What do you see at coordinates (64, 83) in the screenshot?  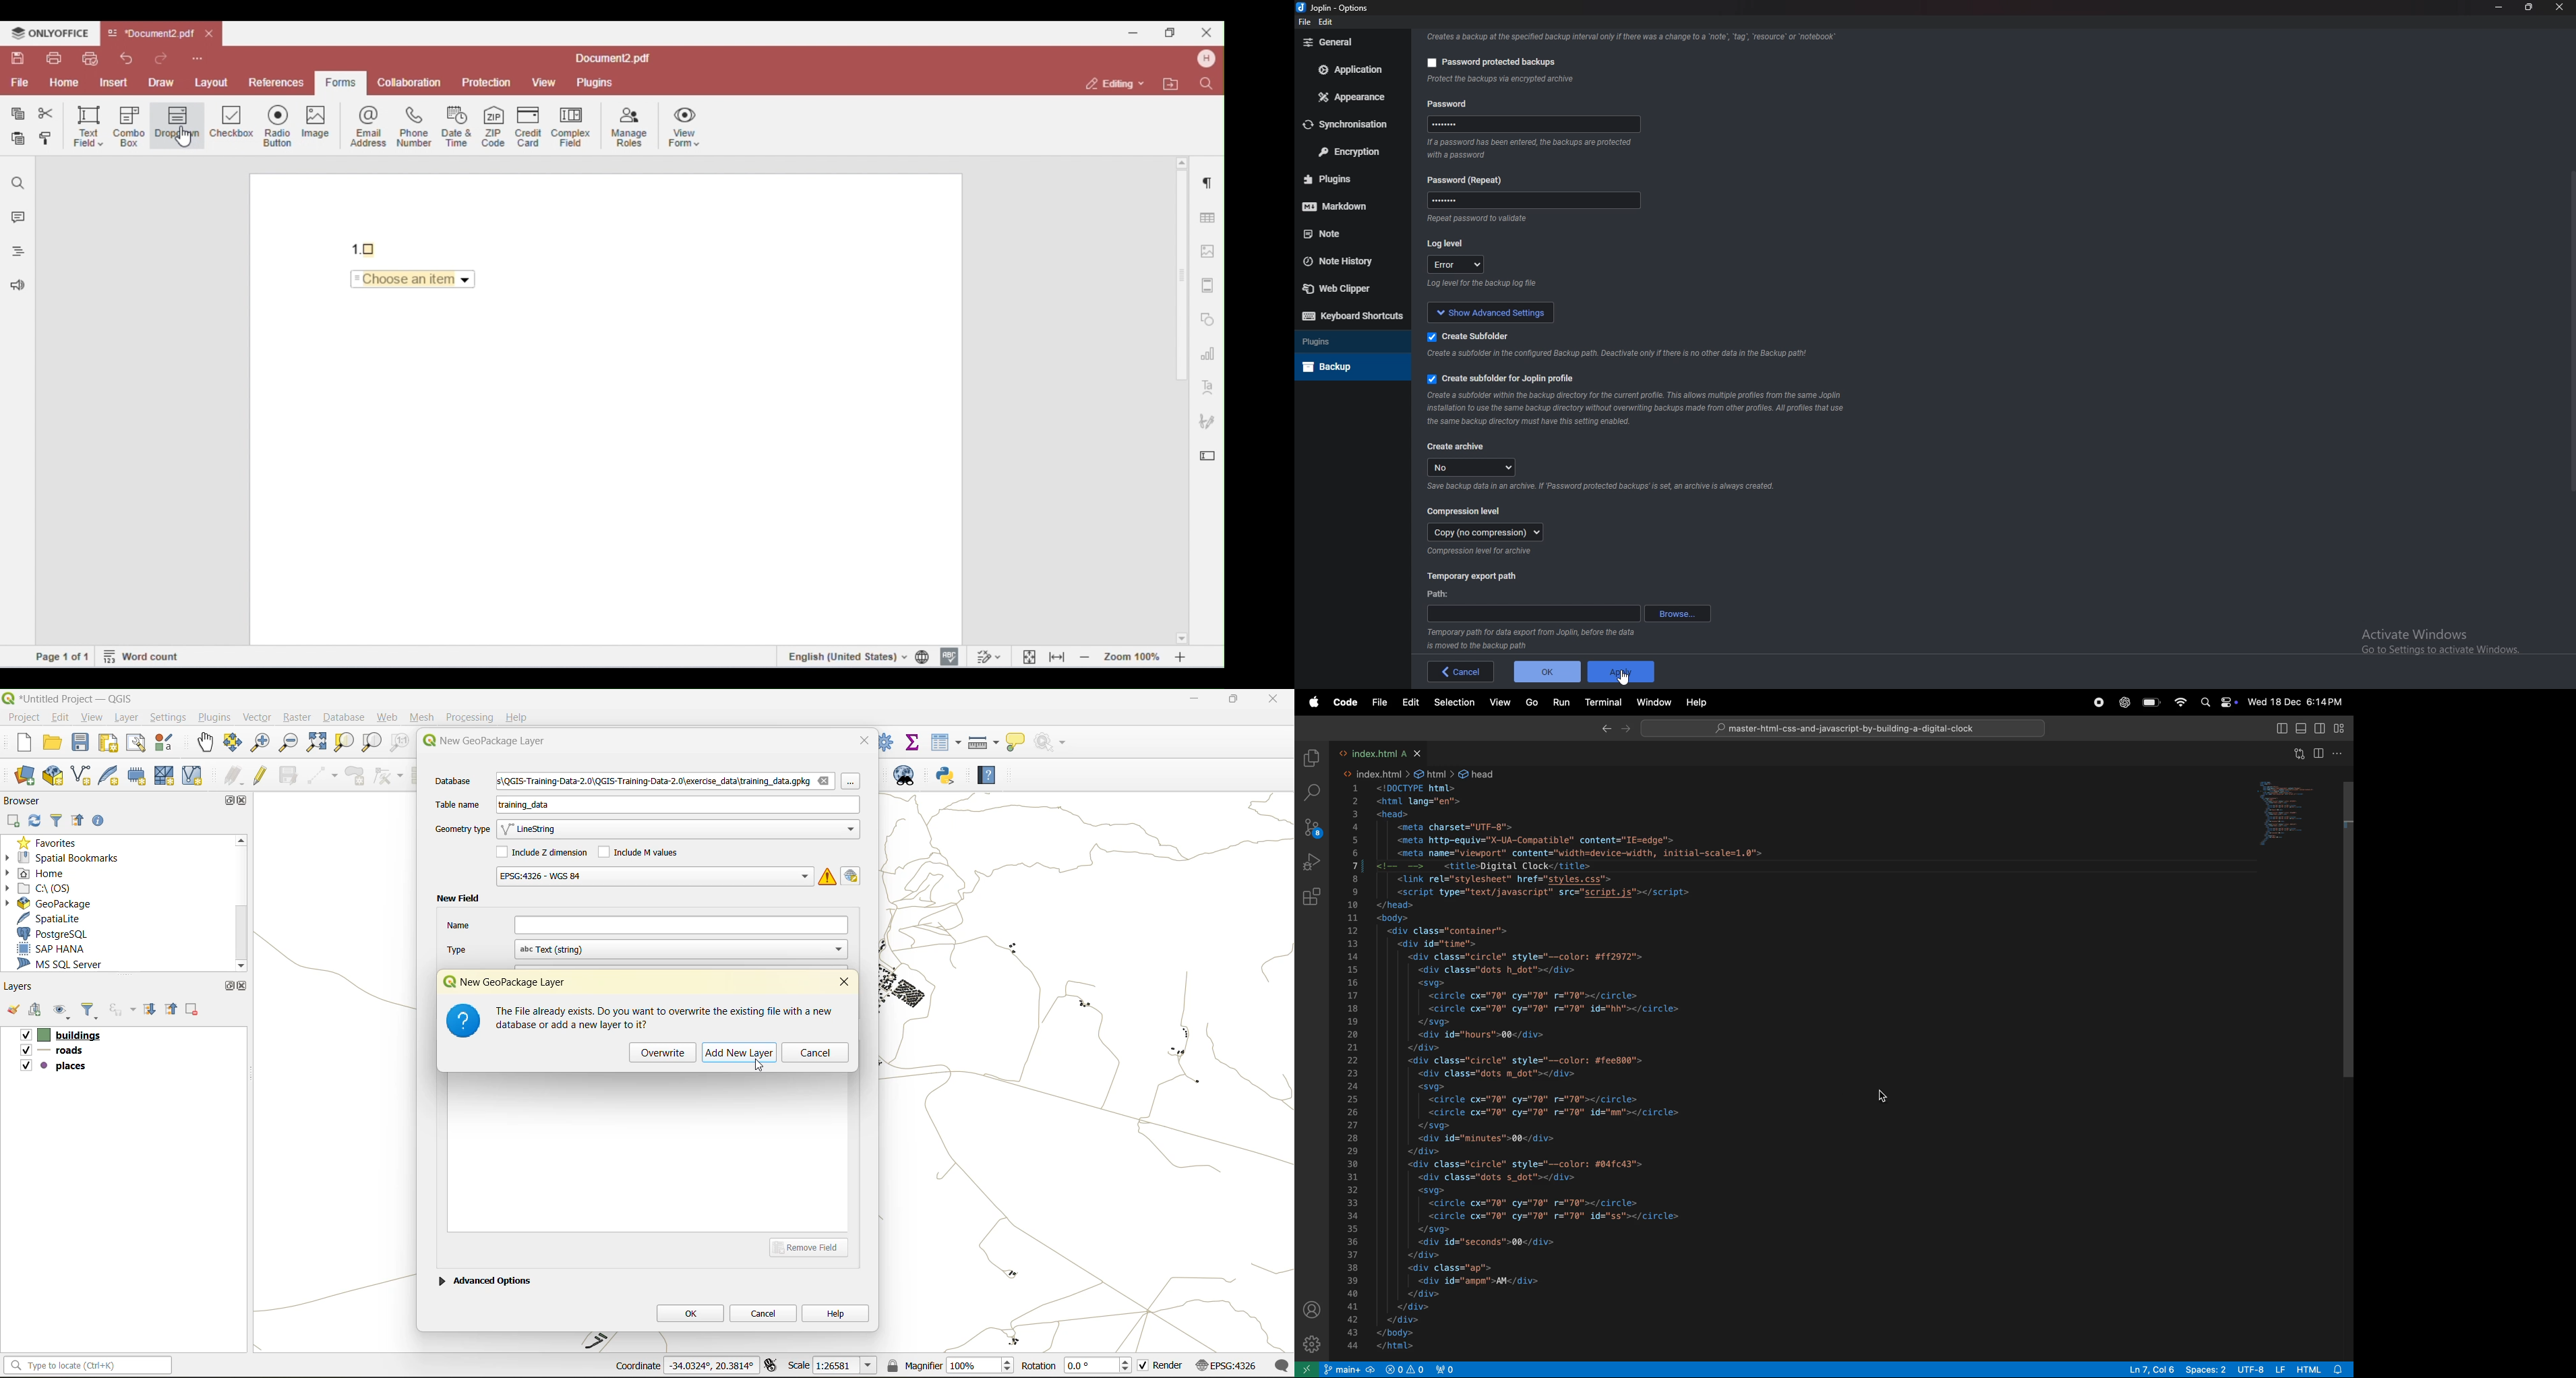 I see `home` at bounding box center [64, 83].